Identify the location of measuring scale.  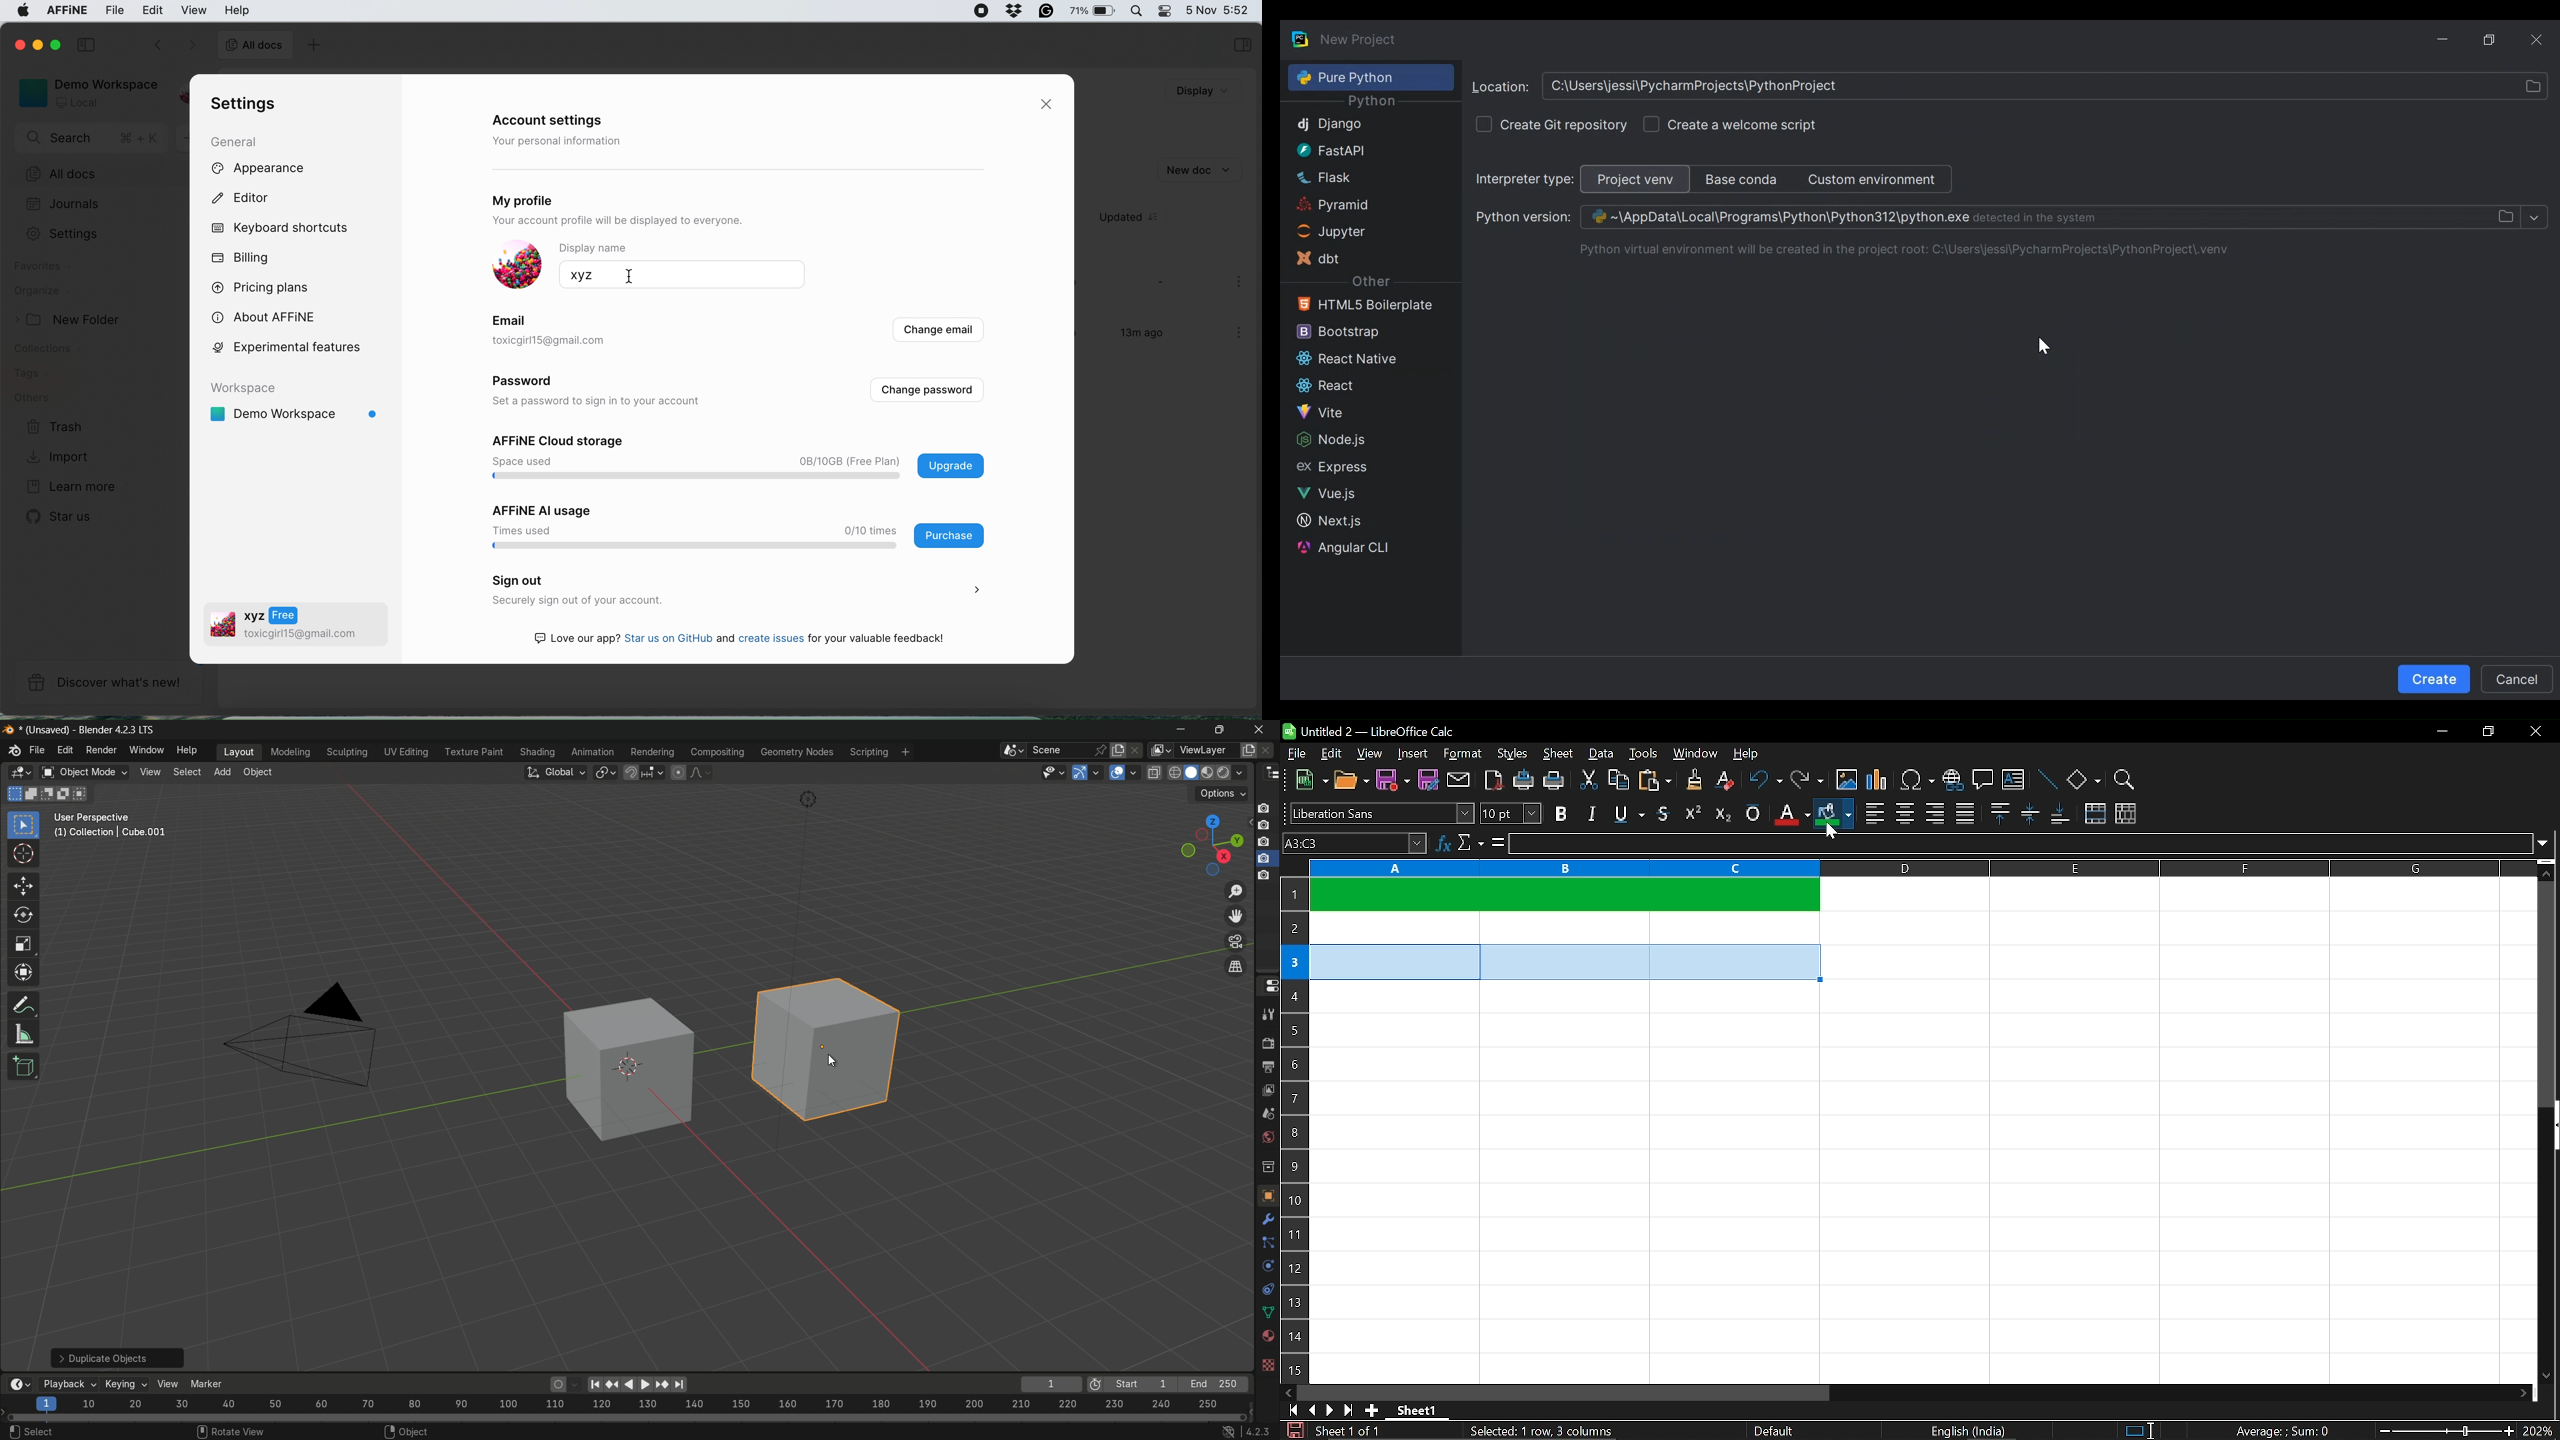
(621, 1406).